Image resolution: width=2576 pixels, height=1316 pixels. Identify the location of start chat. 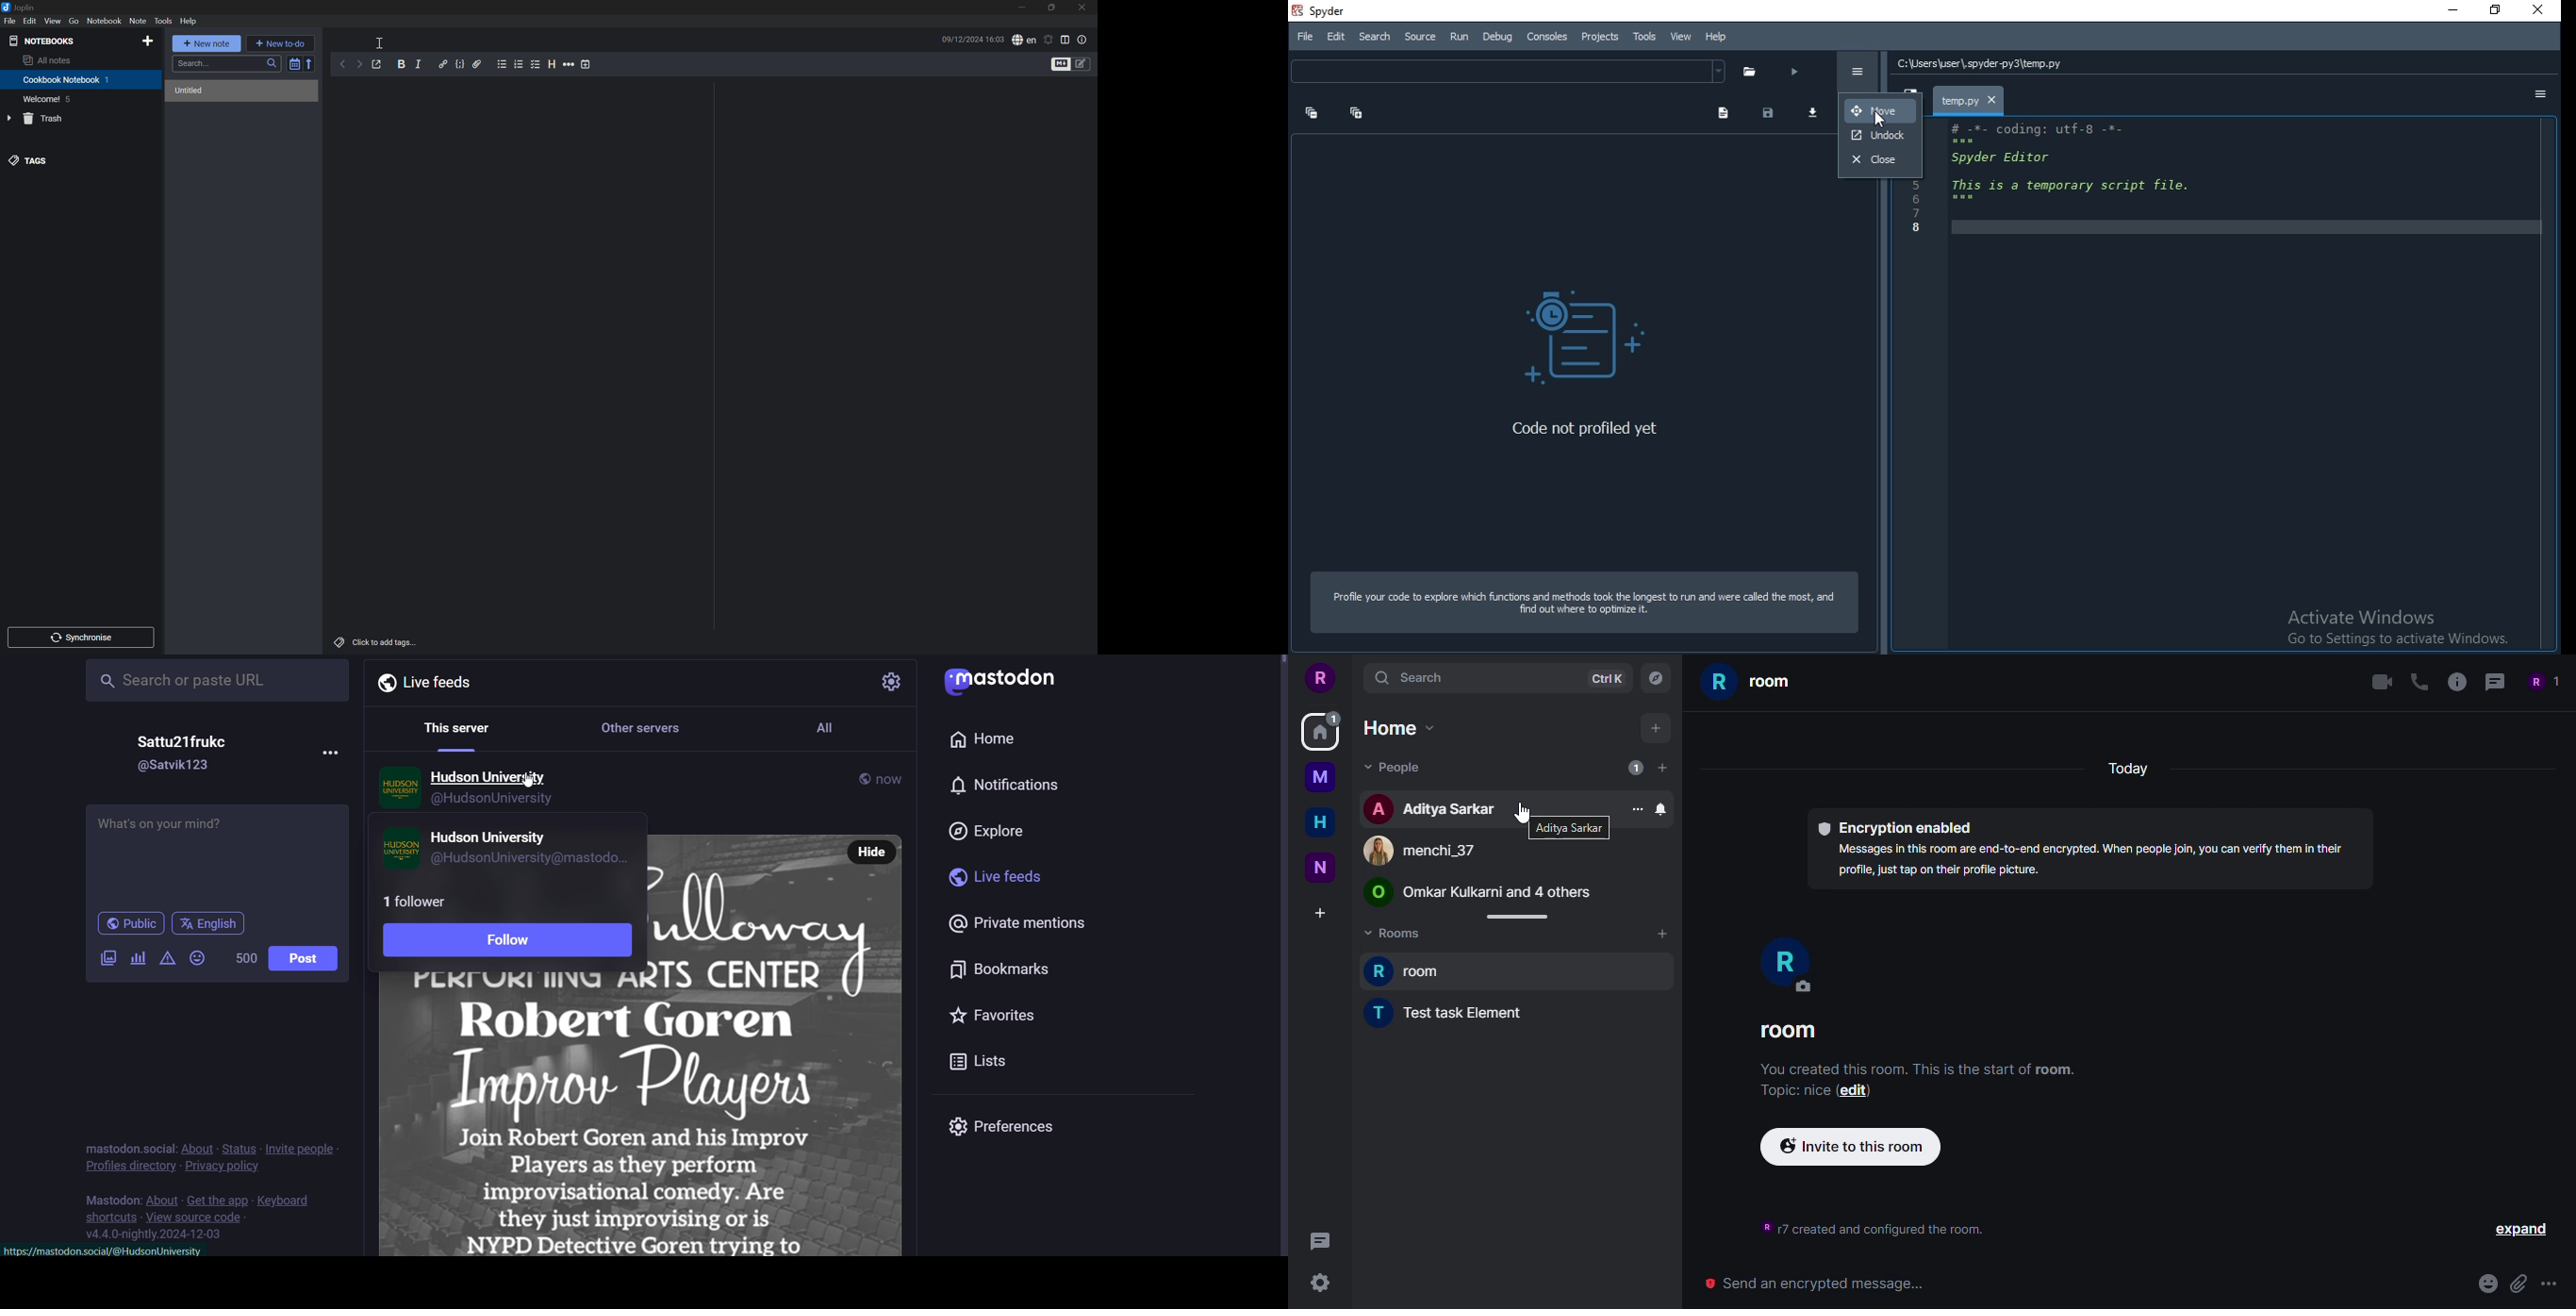
(1661, 767).